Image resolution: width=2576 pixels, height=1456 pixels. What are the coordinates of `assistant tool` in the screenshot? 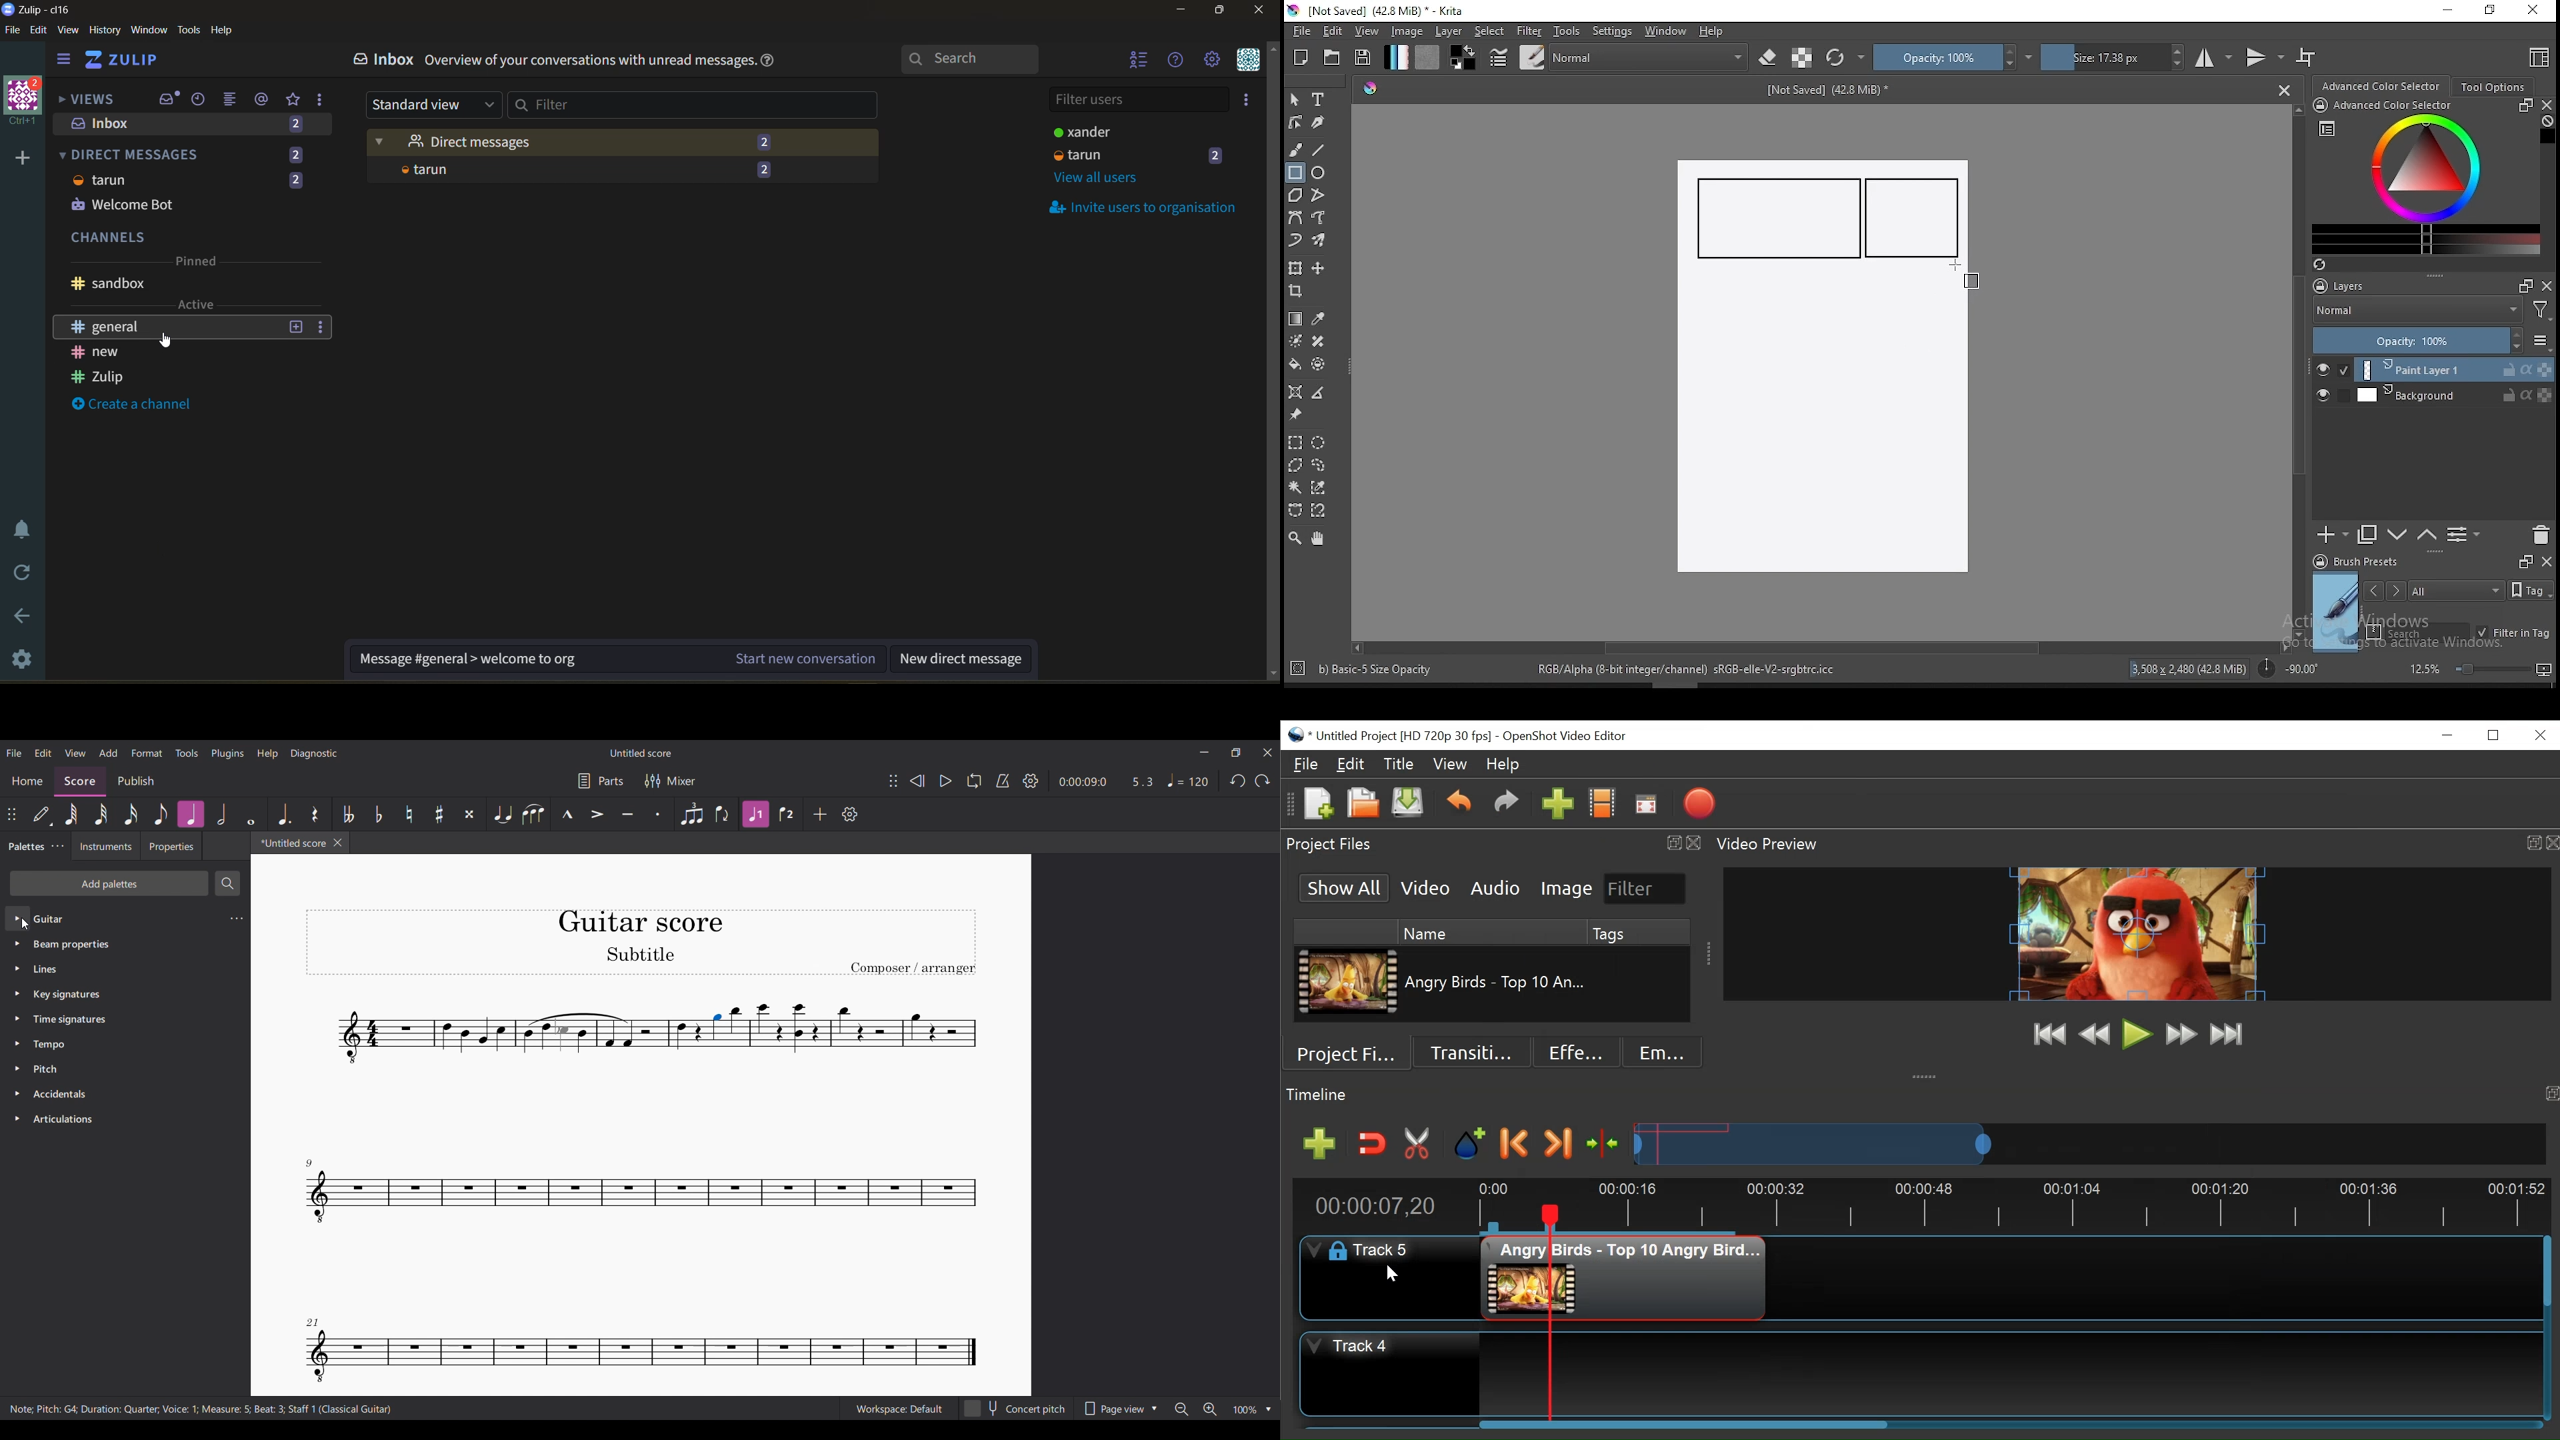 It's located at (1295, 392).